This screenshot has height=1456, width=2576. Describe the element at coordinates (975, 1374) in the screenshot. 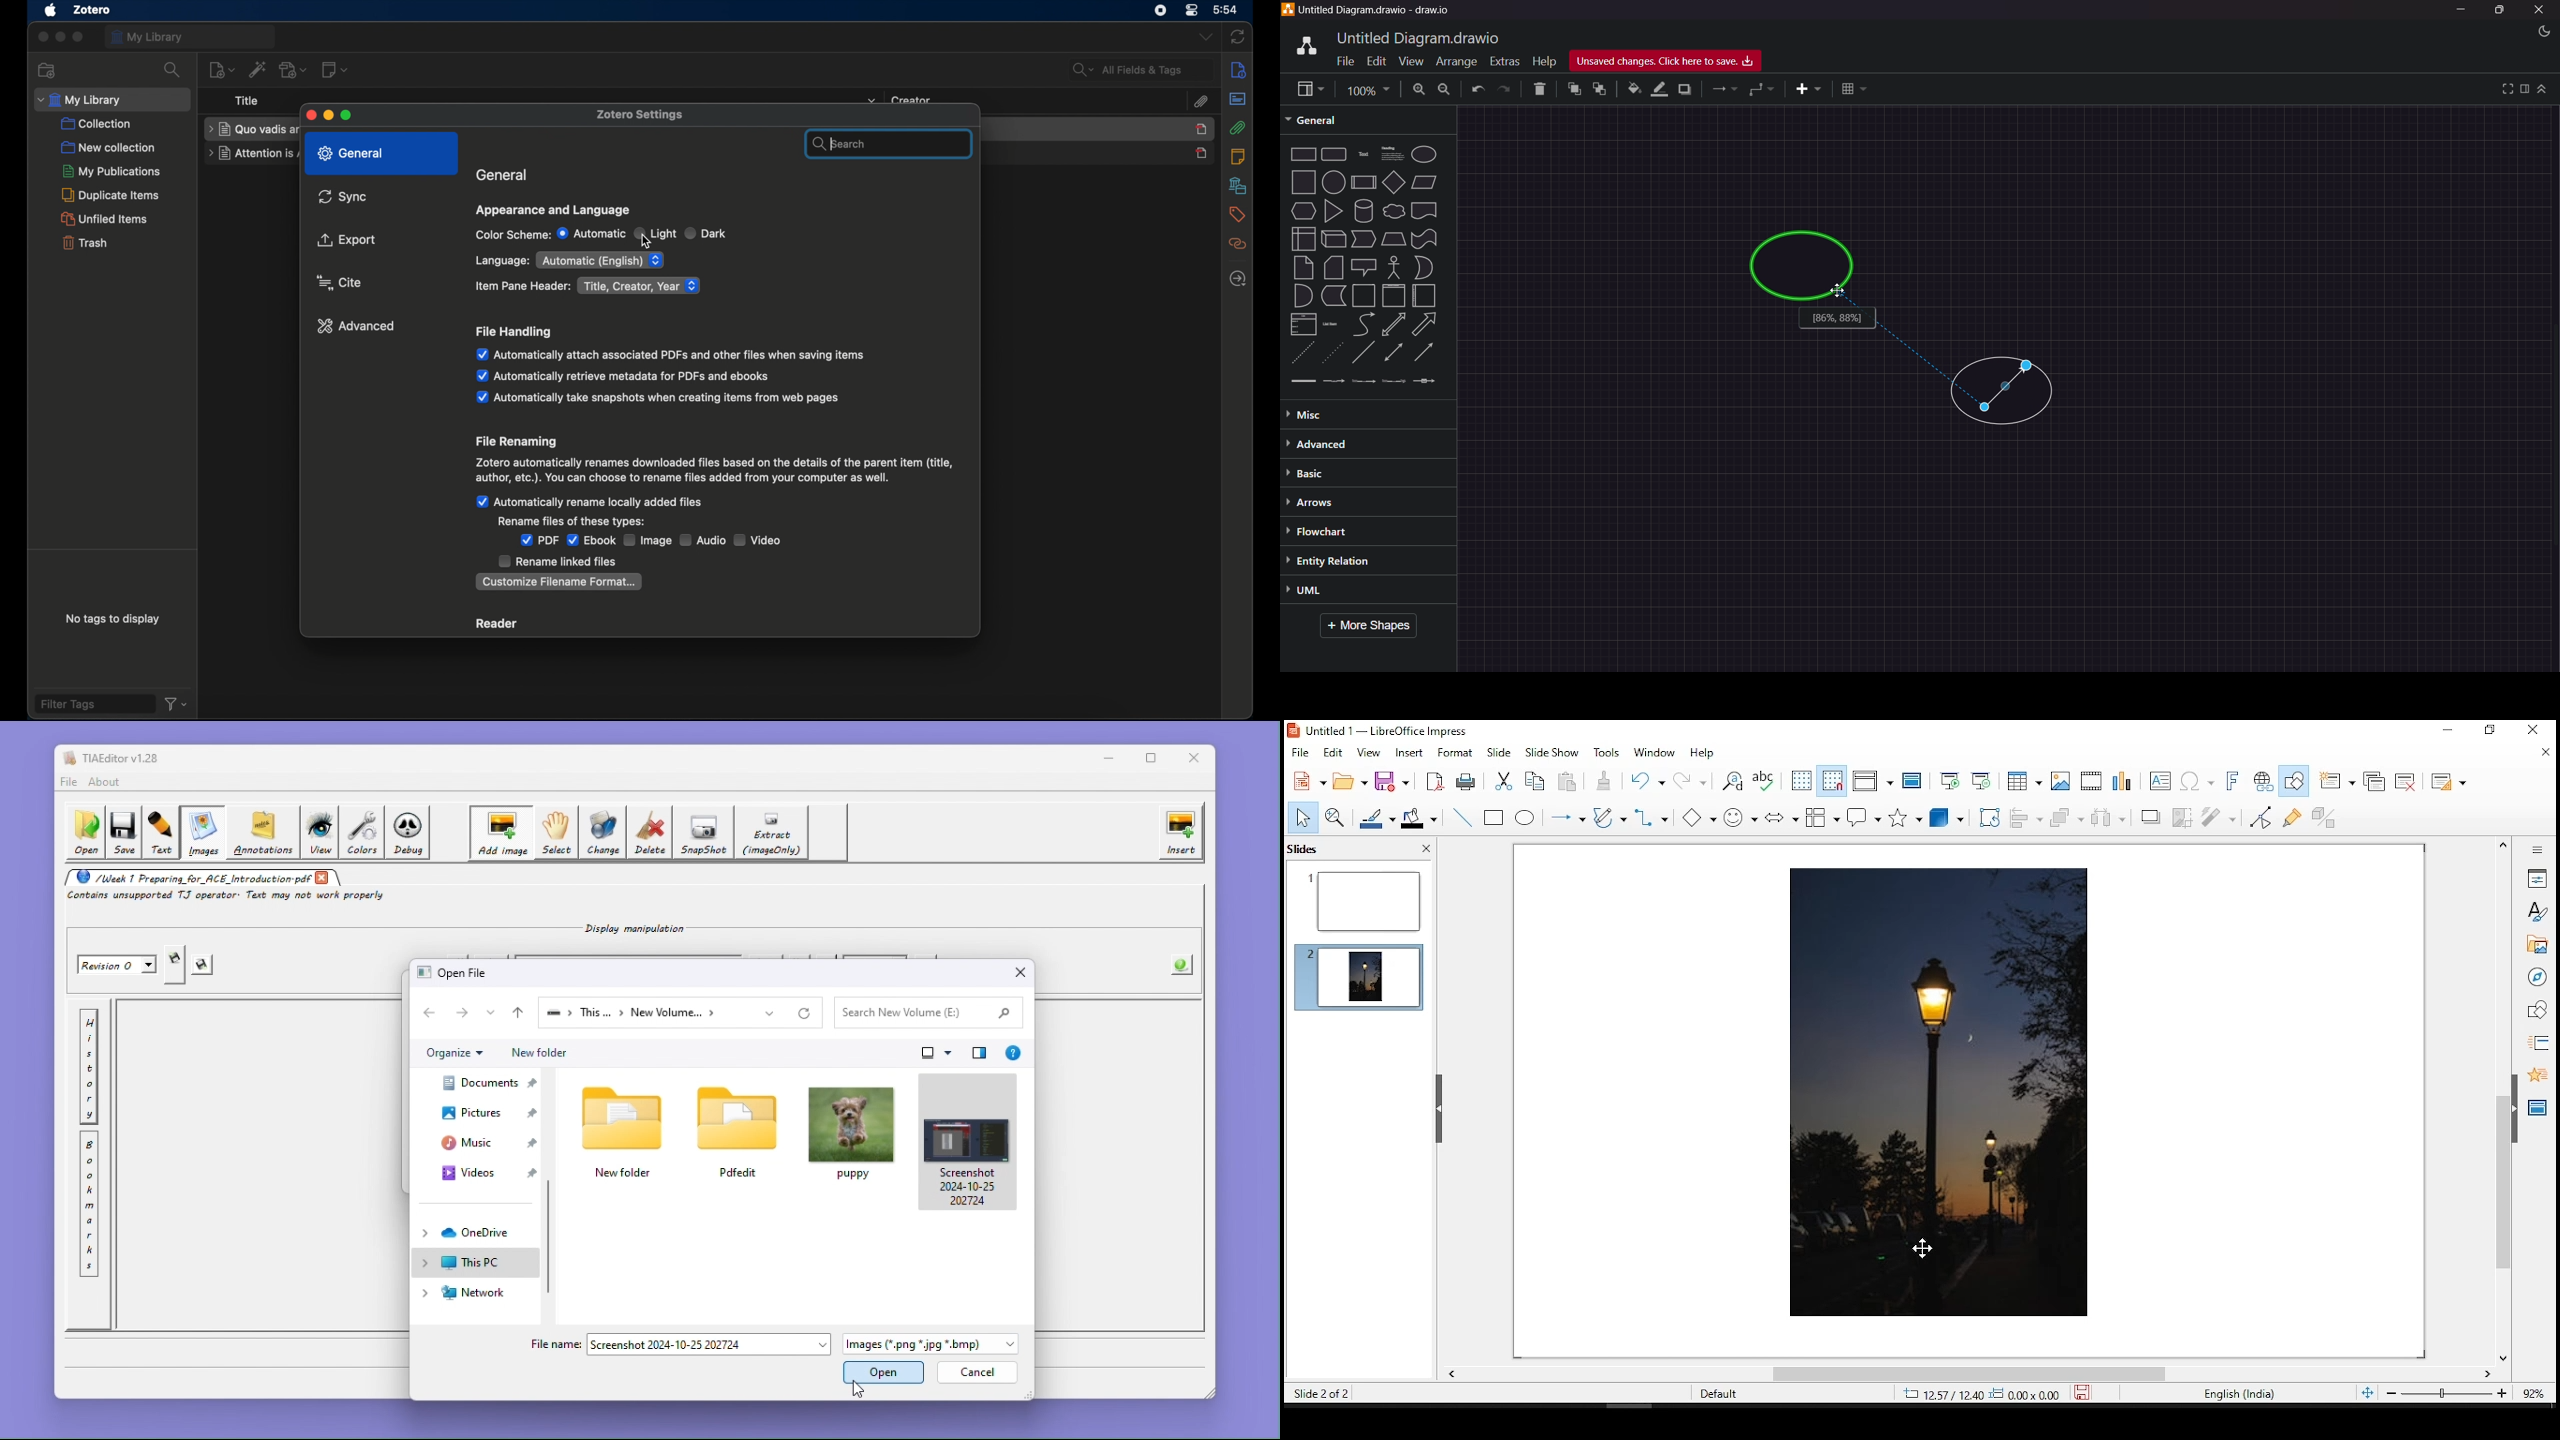

I see `cancel` at that location.